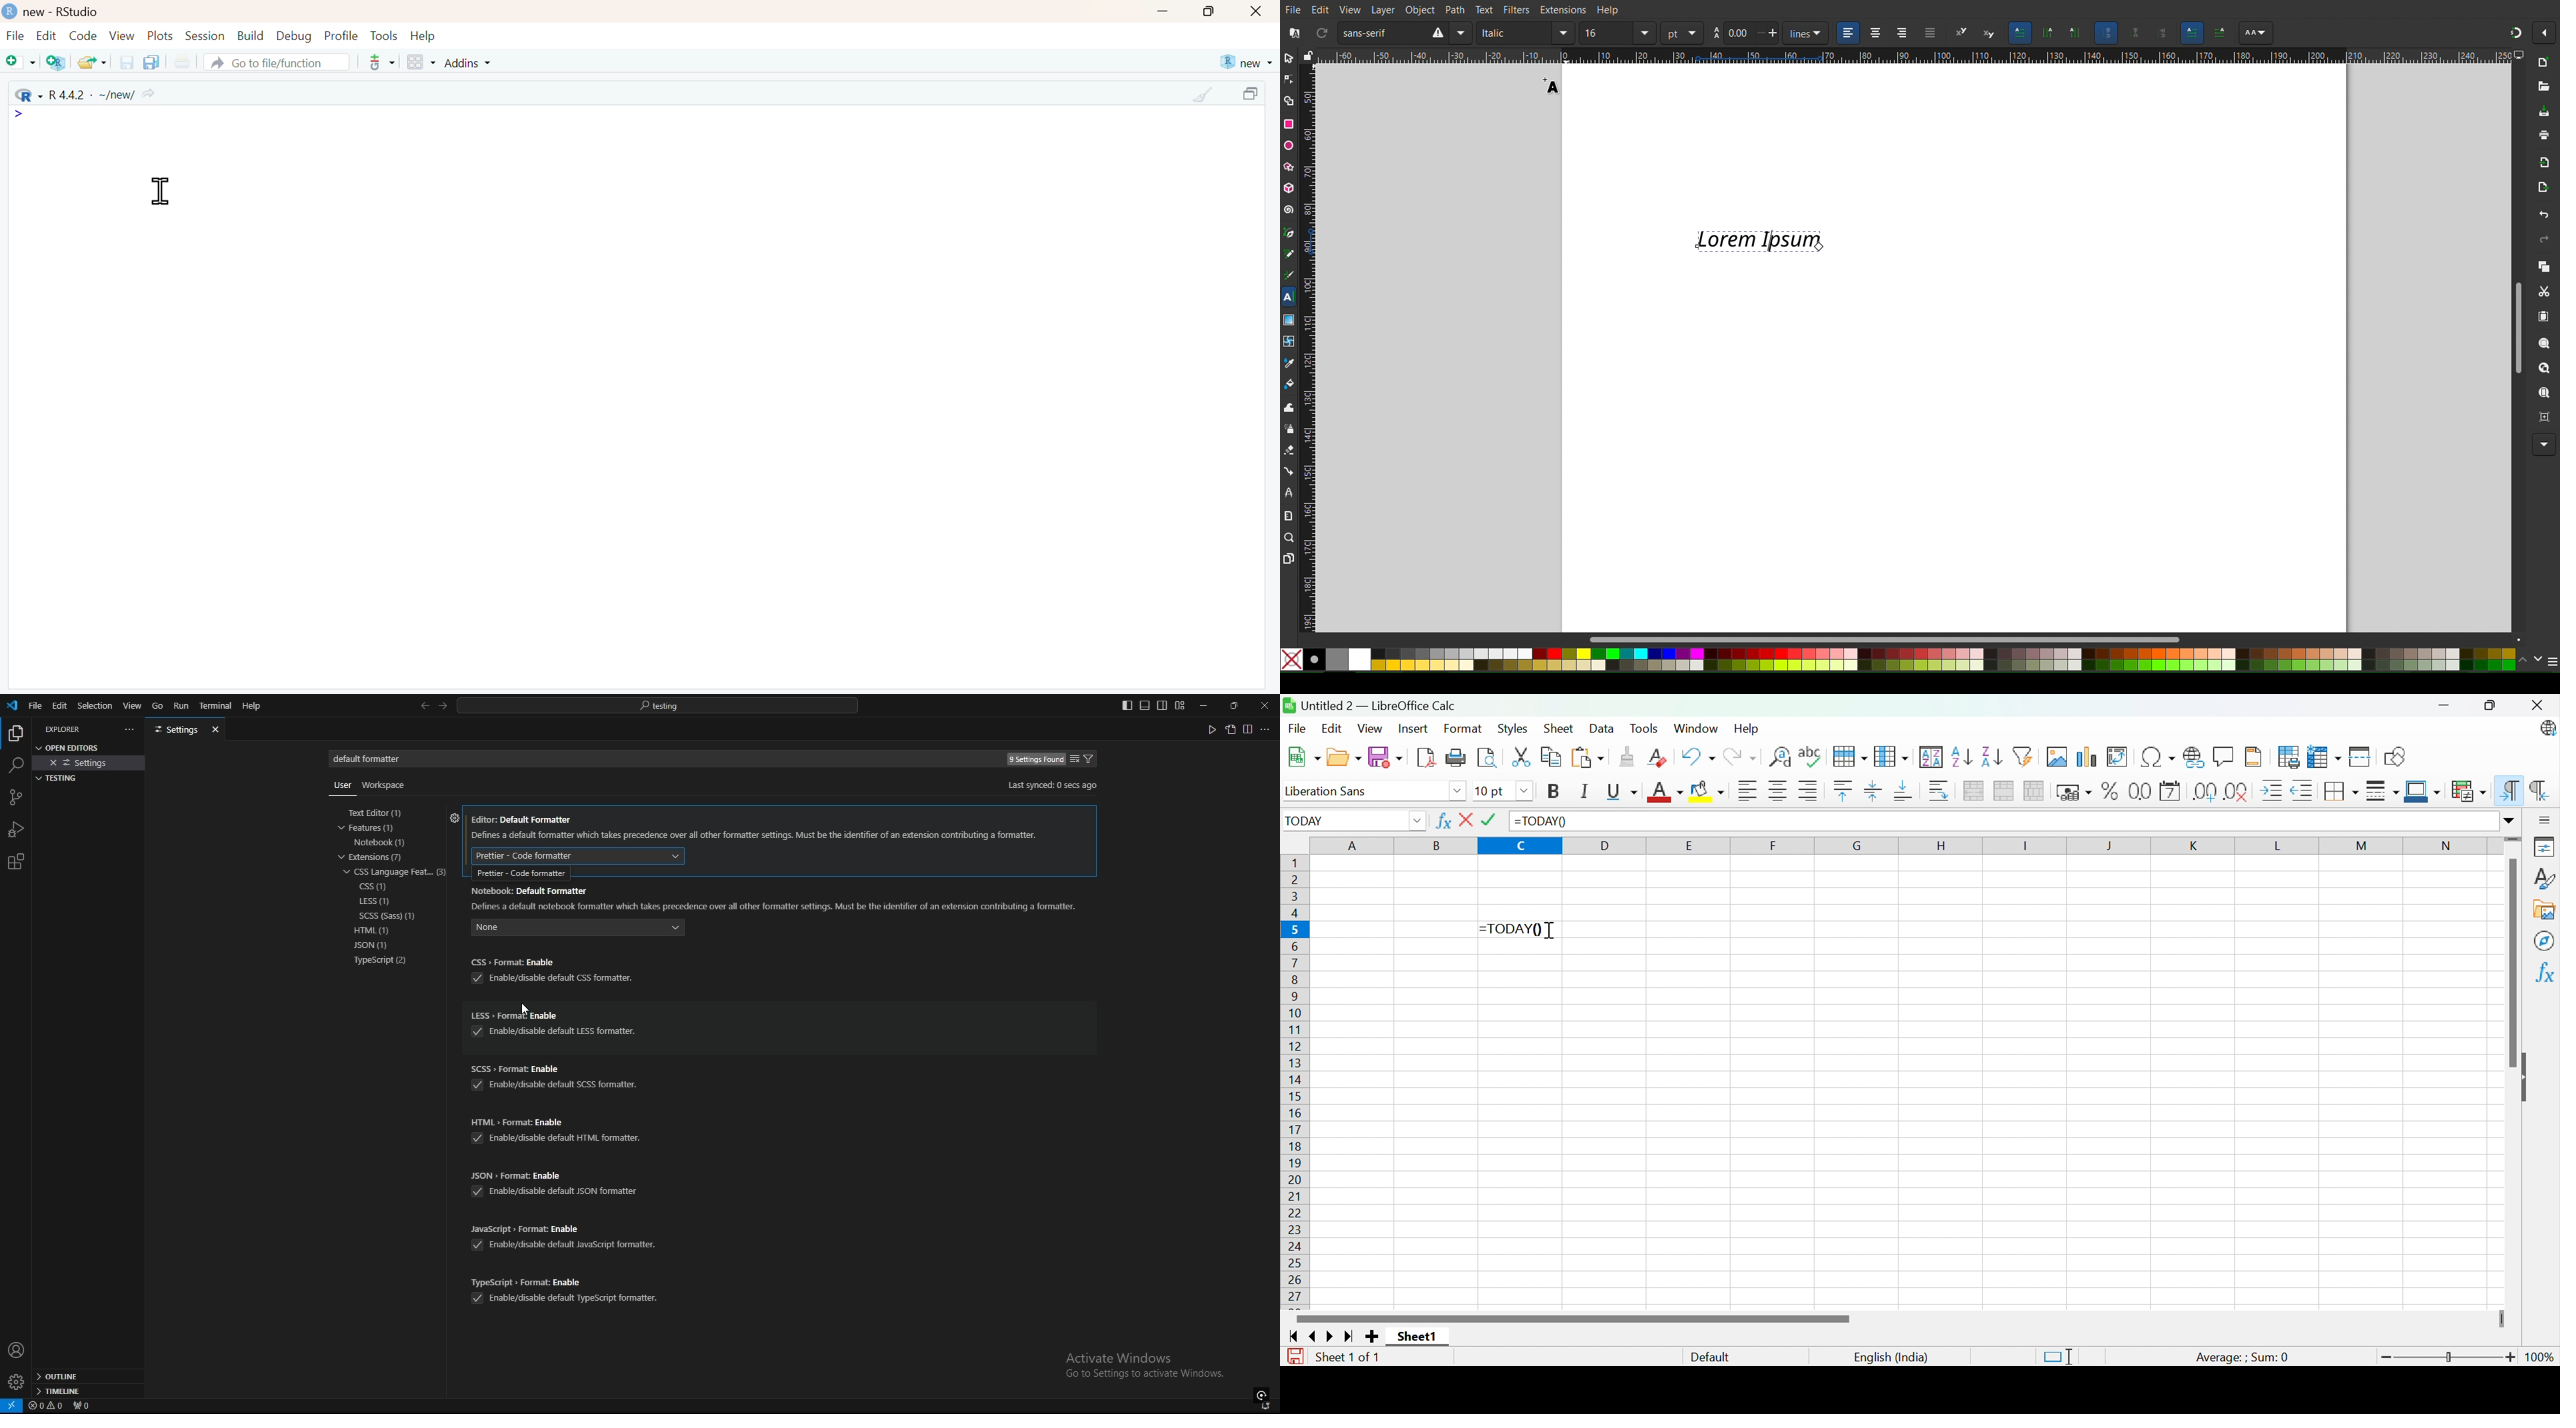 The height and width of the screenshot is (1428, 2576). Describe the element at coordinates (1666, 793) in the screenshot. I see `Font color` at that location.